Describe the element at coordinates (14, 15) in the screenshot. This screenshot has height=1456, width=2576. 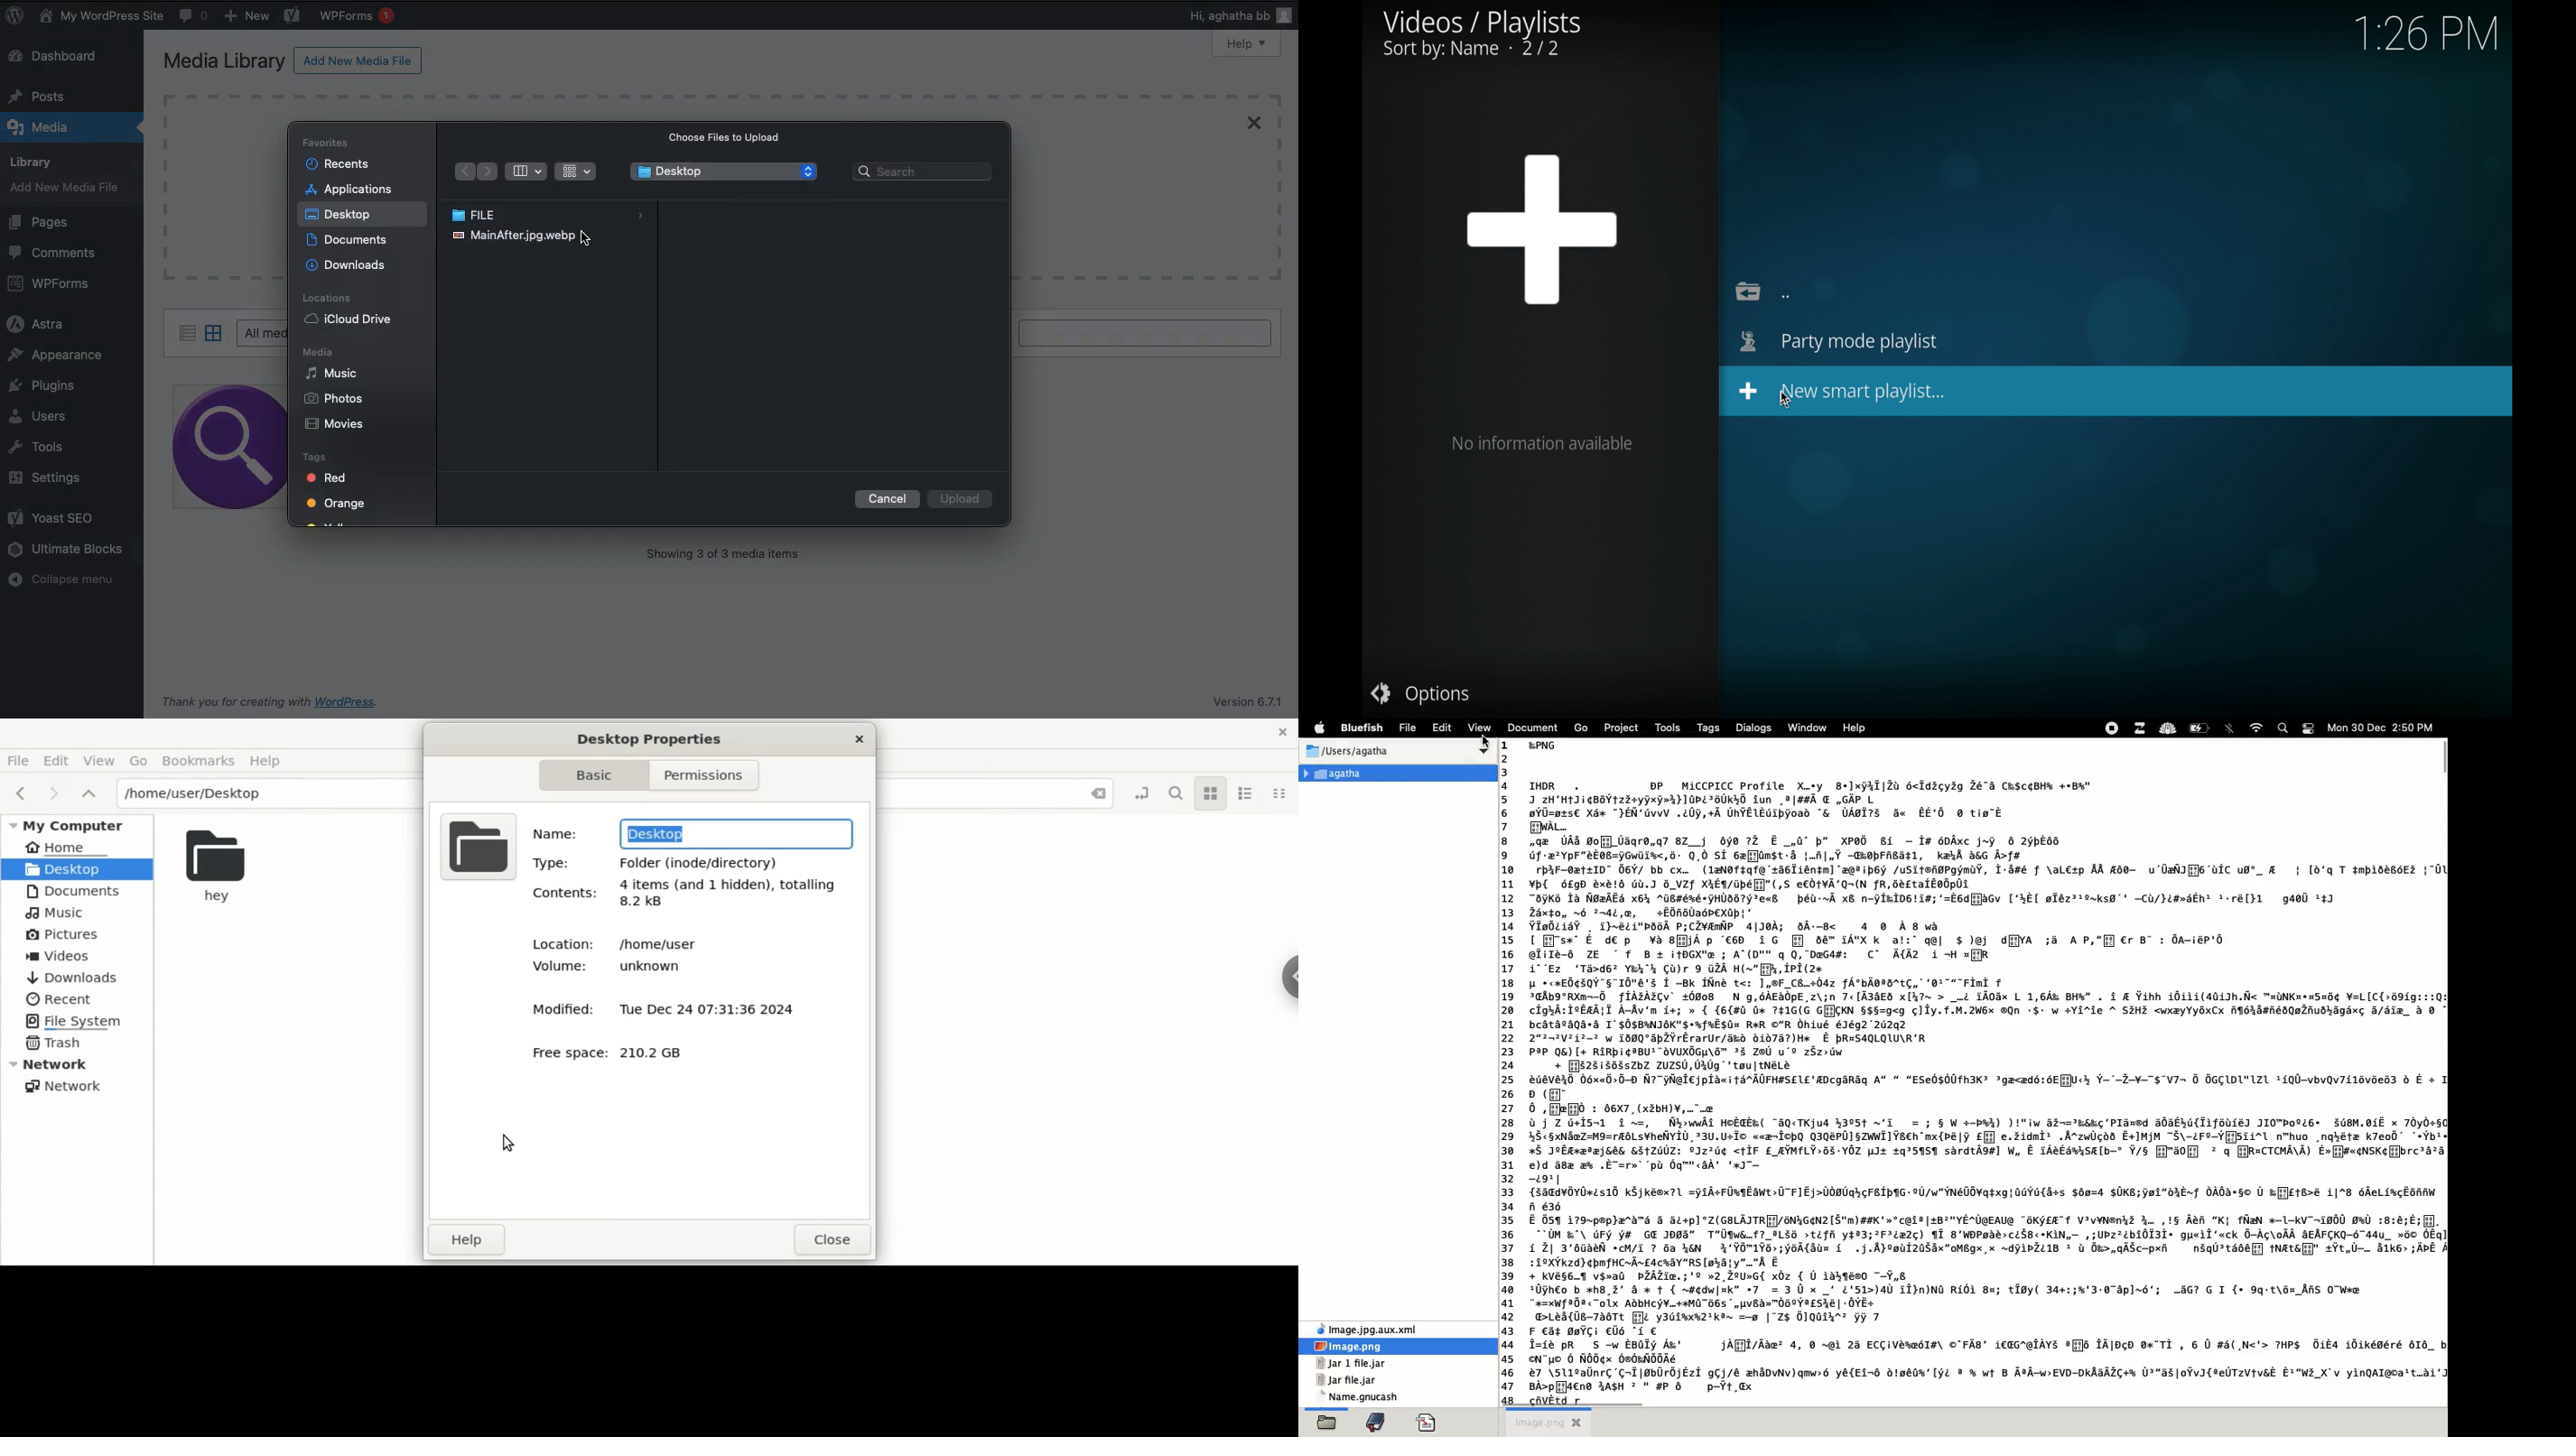
I see `WordPress logo` at that location.